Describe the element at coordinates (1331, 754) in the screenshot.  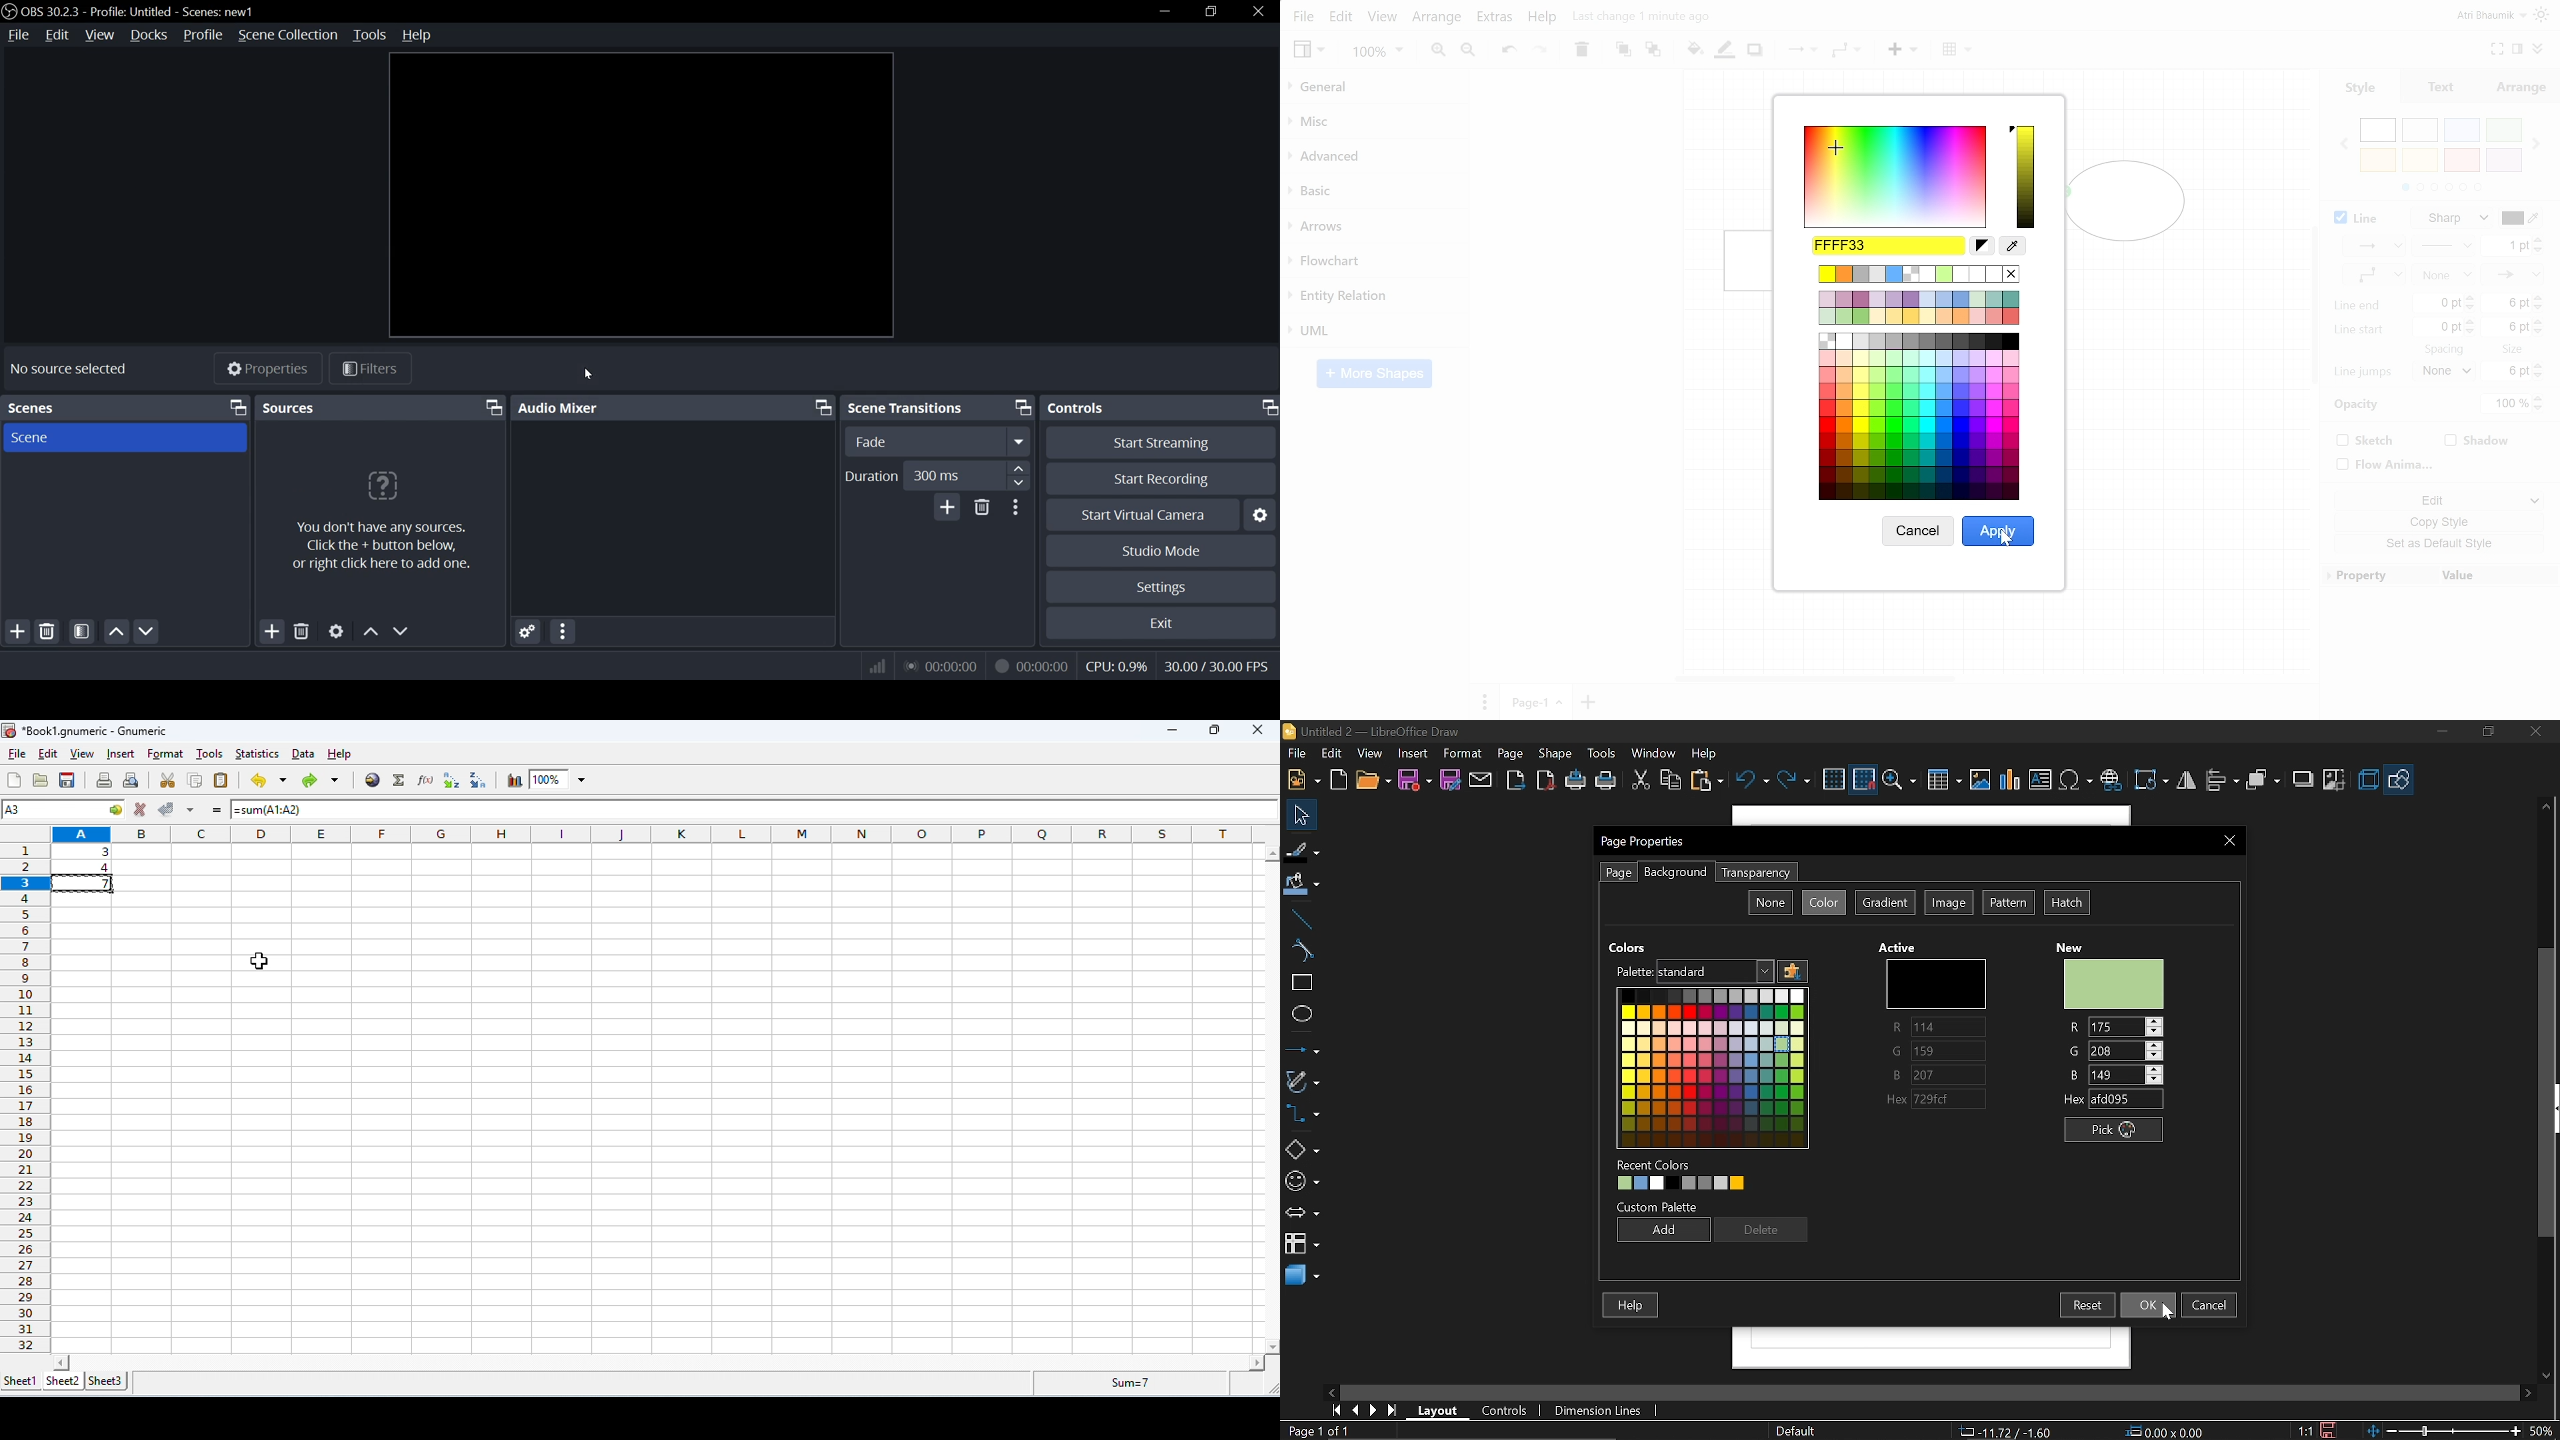
I see `Edit` at that location.